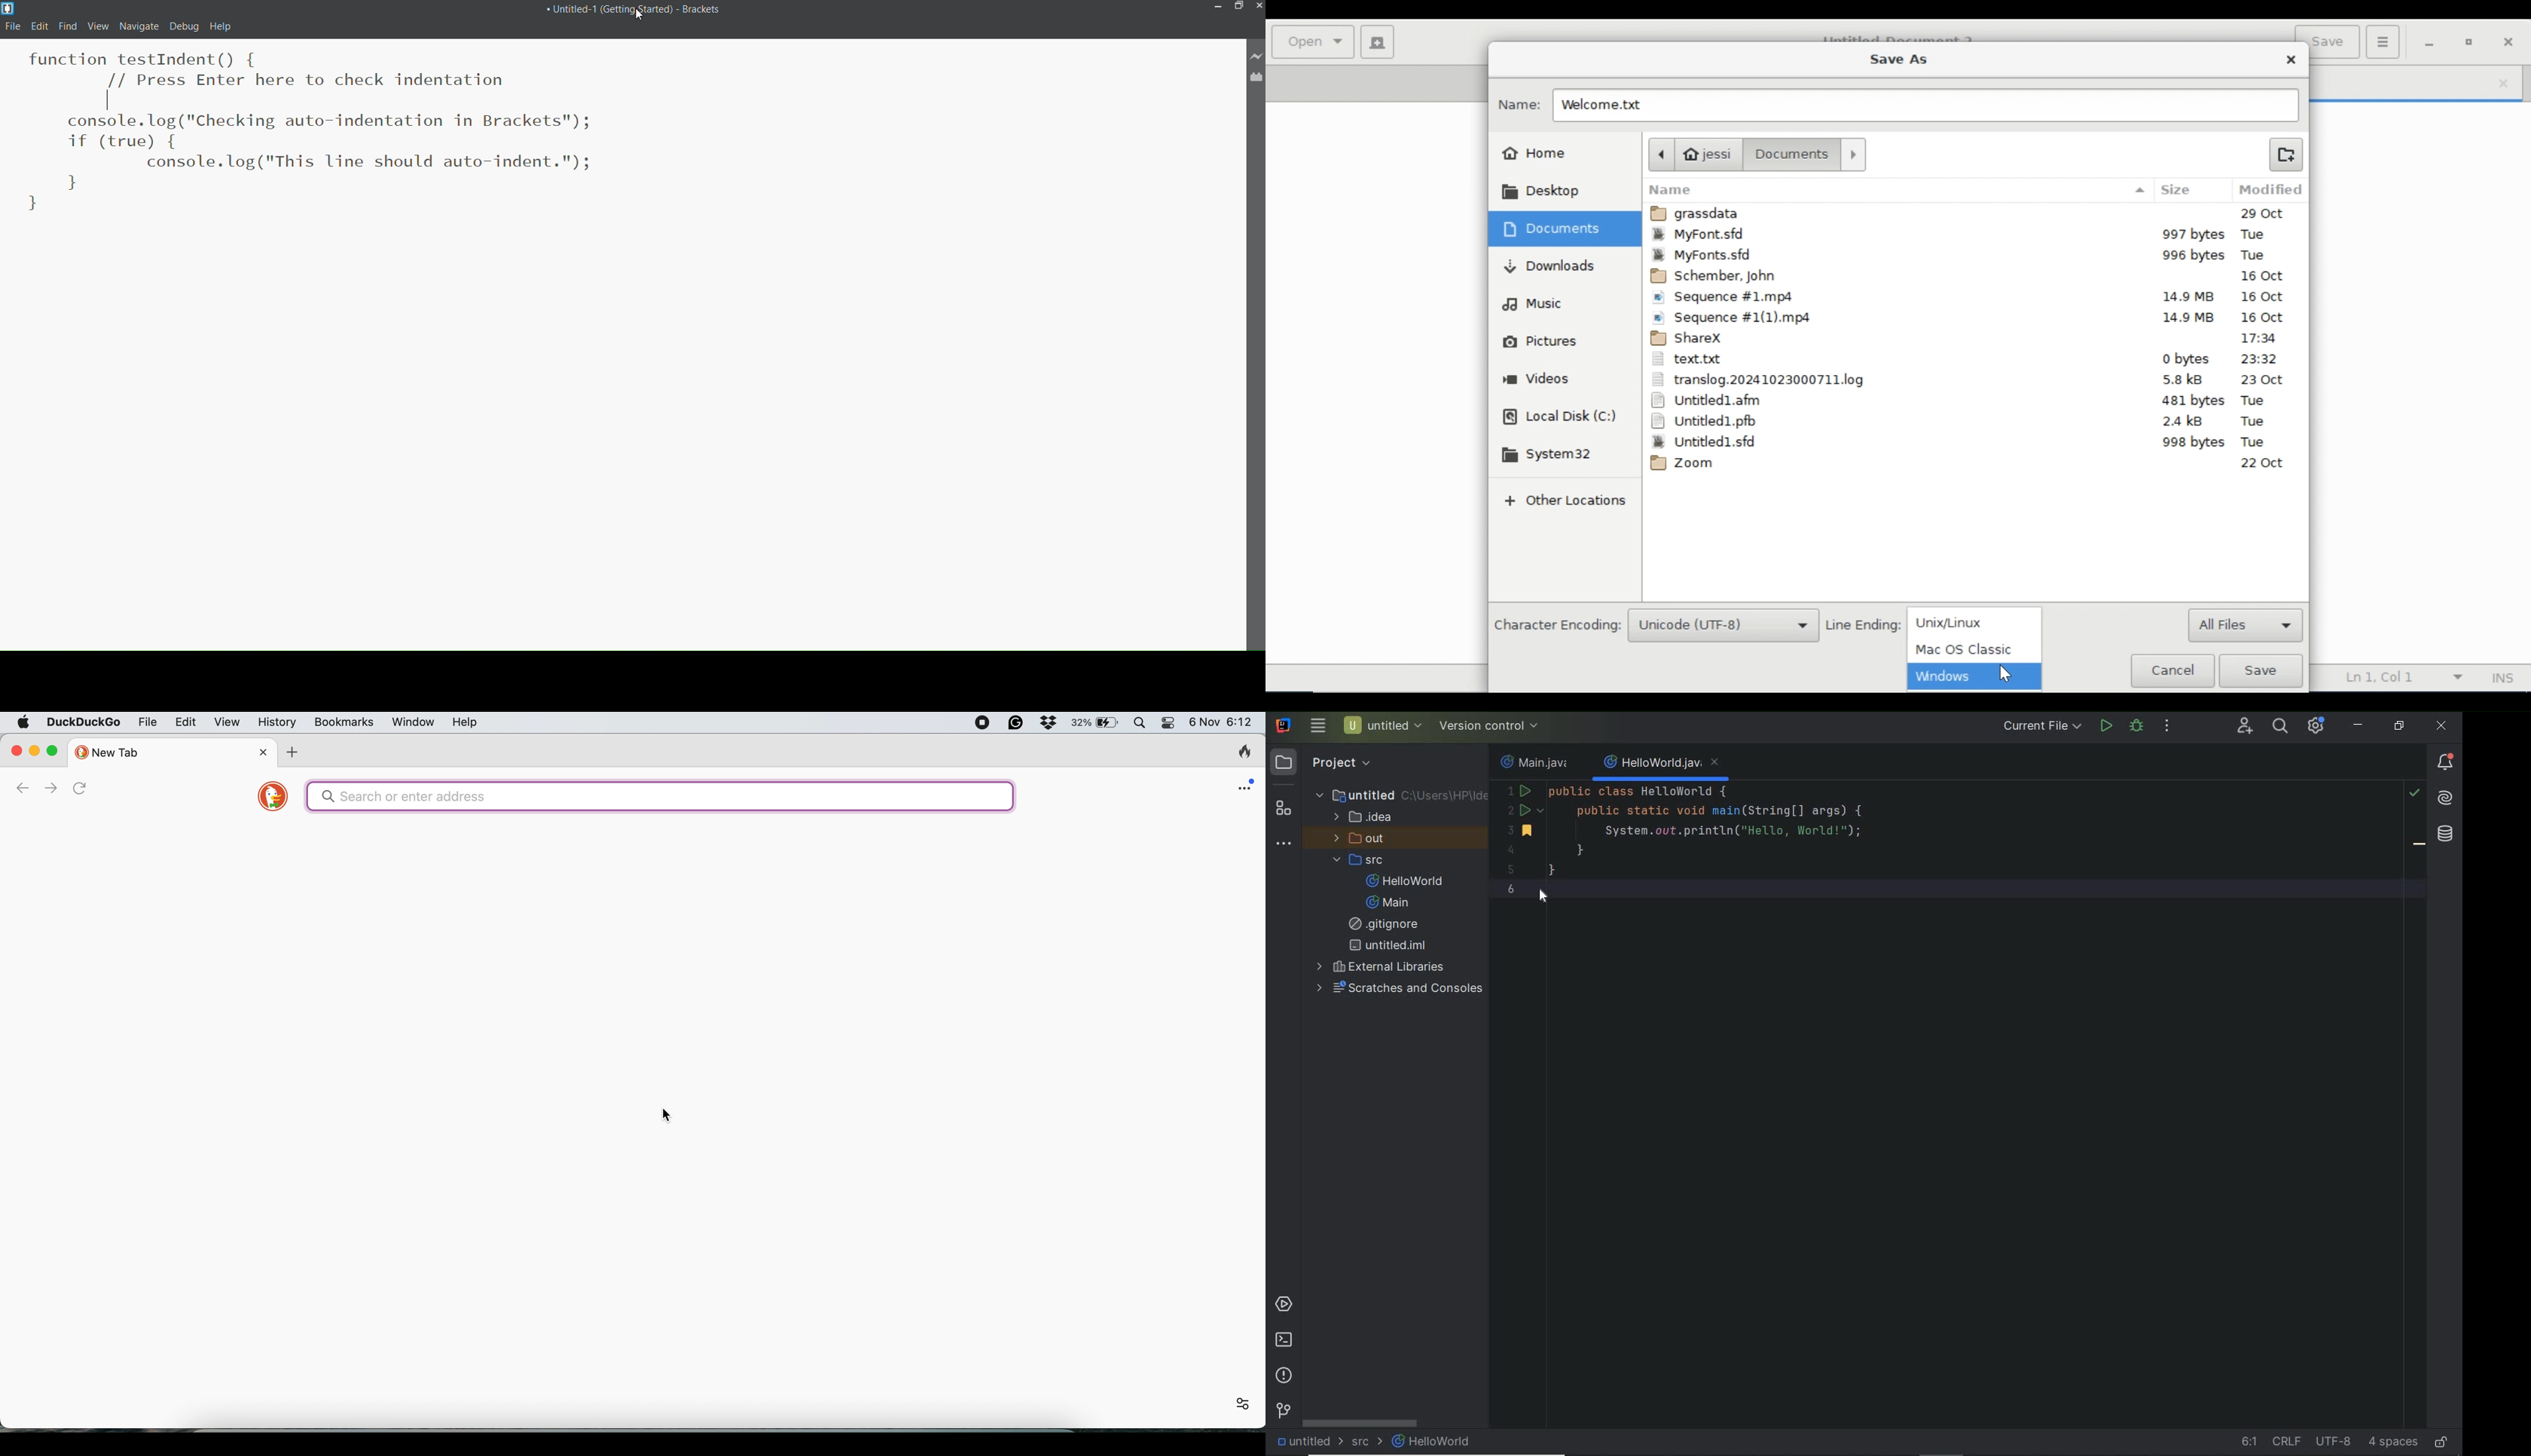 The height and width of the screenshot is (1456, 2548). Describe the element at coordinates (2250, 1440) in the screenshot. I see `go to line` at that location.